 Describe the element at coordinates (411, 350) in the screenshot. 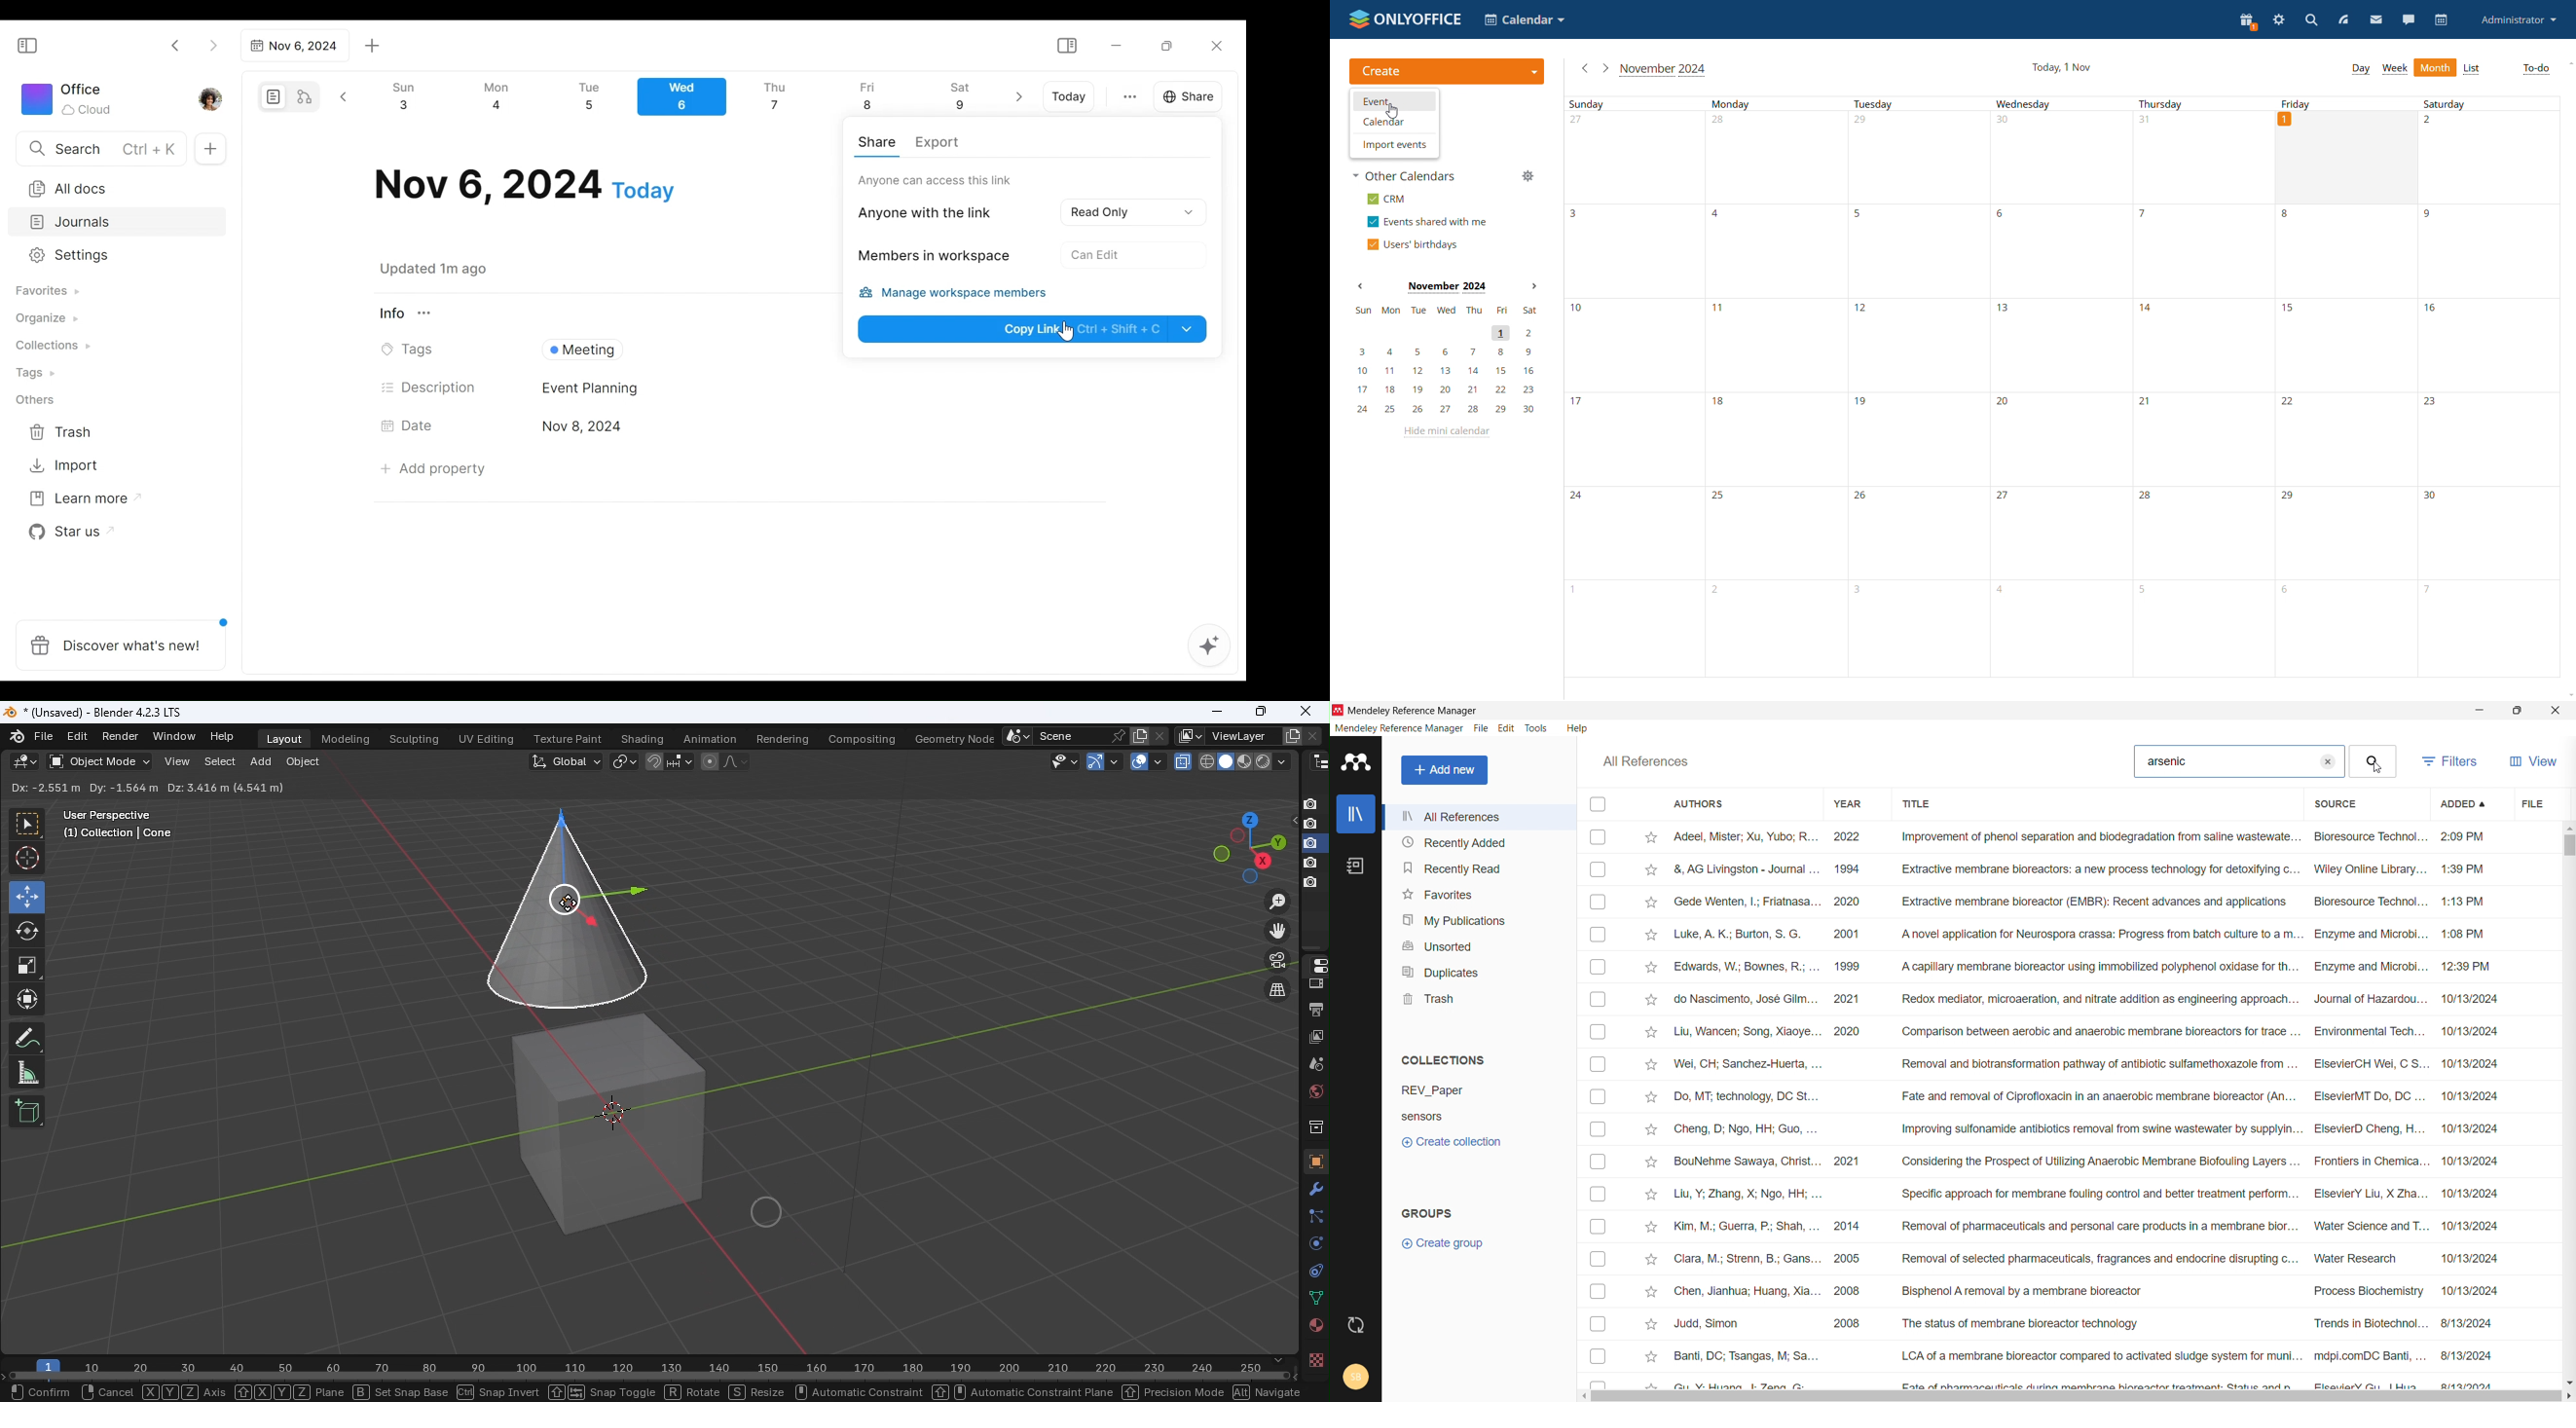

I see `Tags` at that location.